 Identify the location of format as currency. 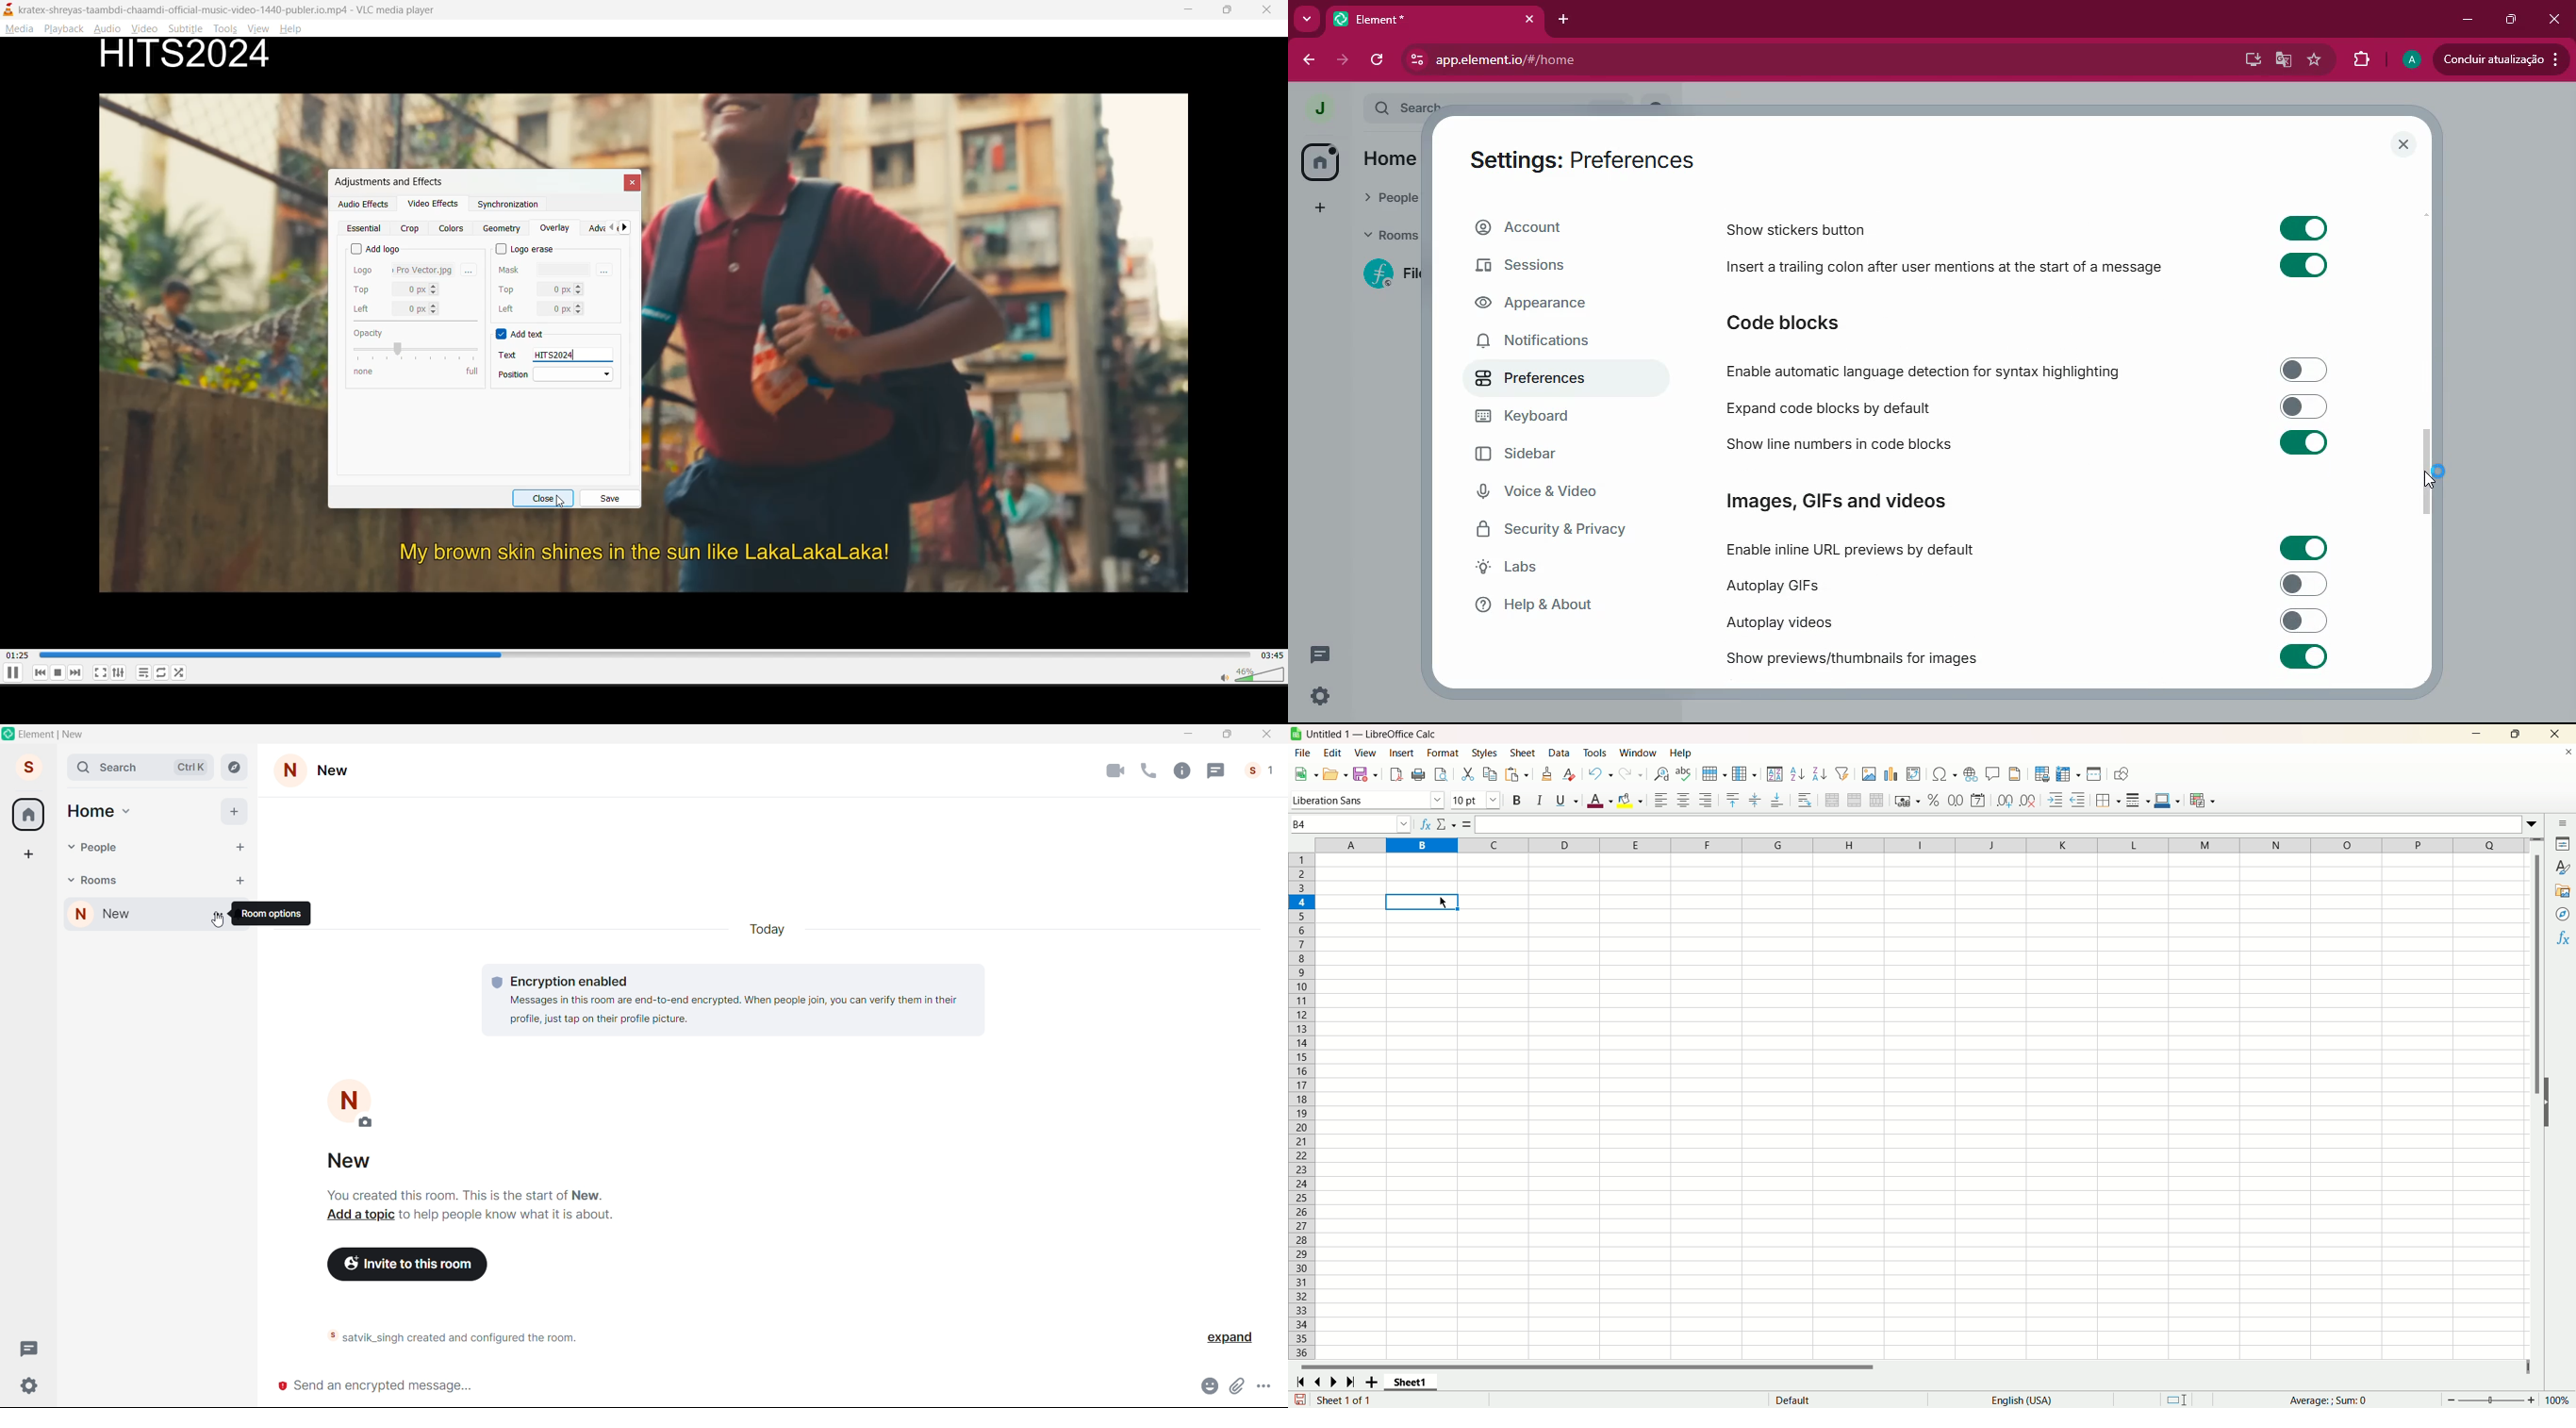
(1906, 802).